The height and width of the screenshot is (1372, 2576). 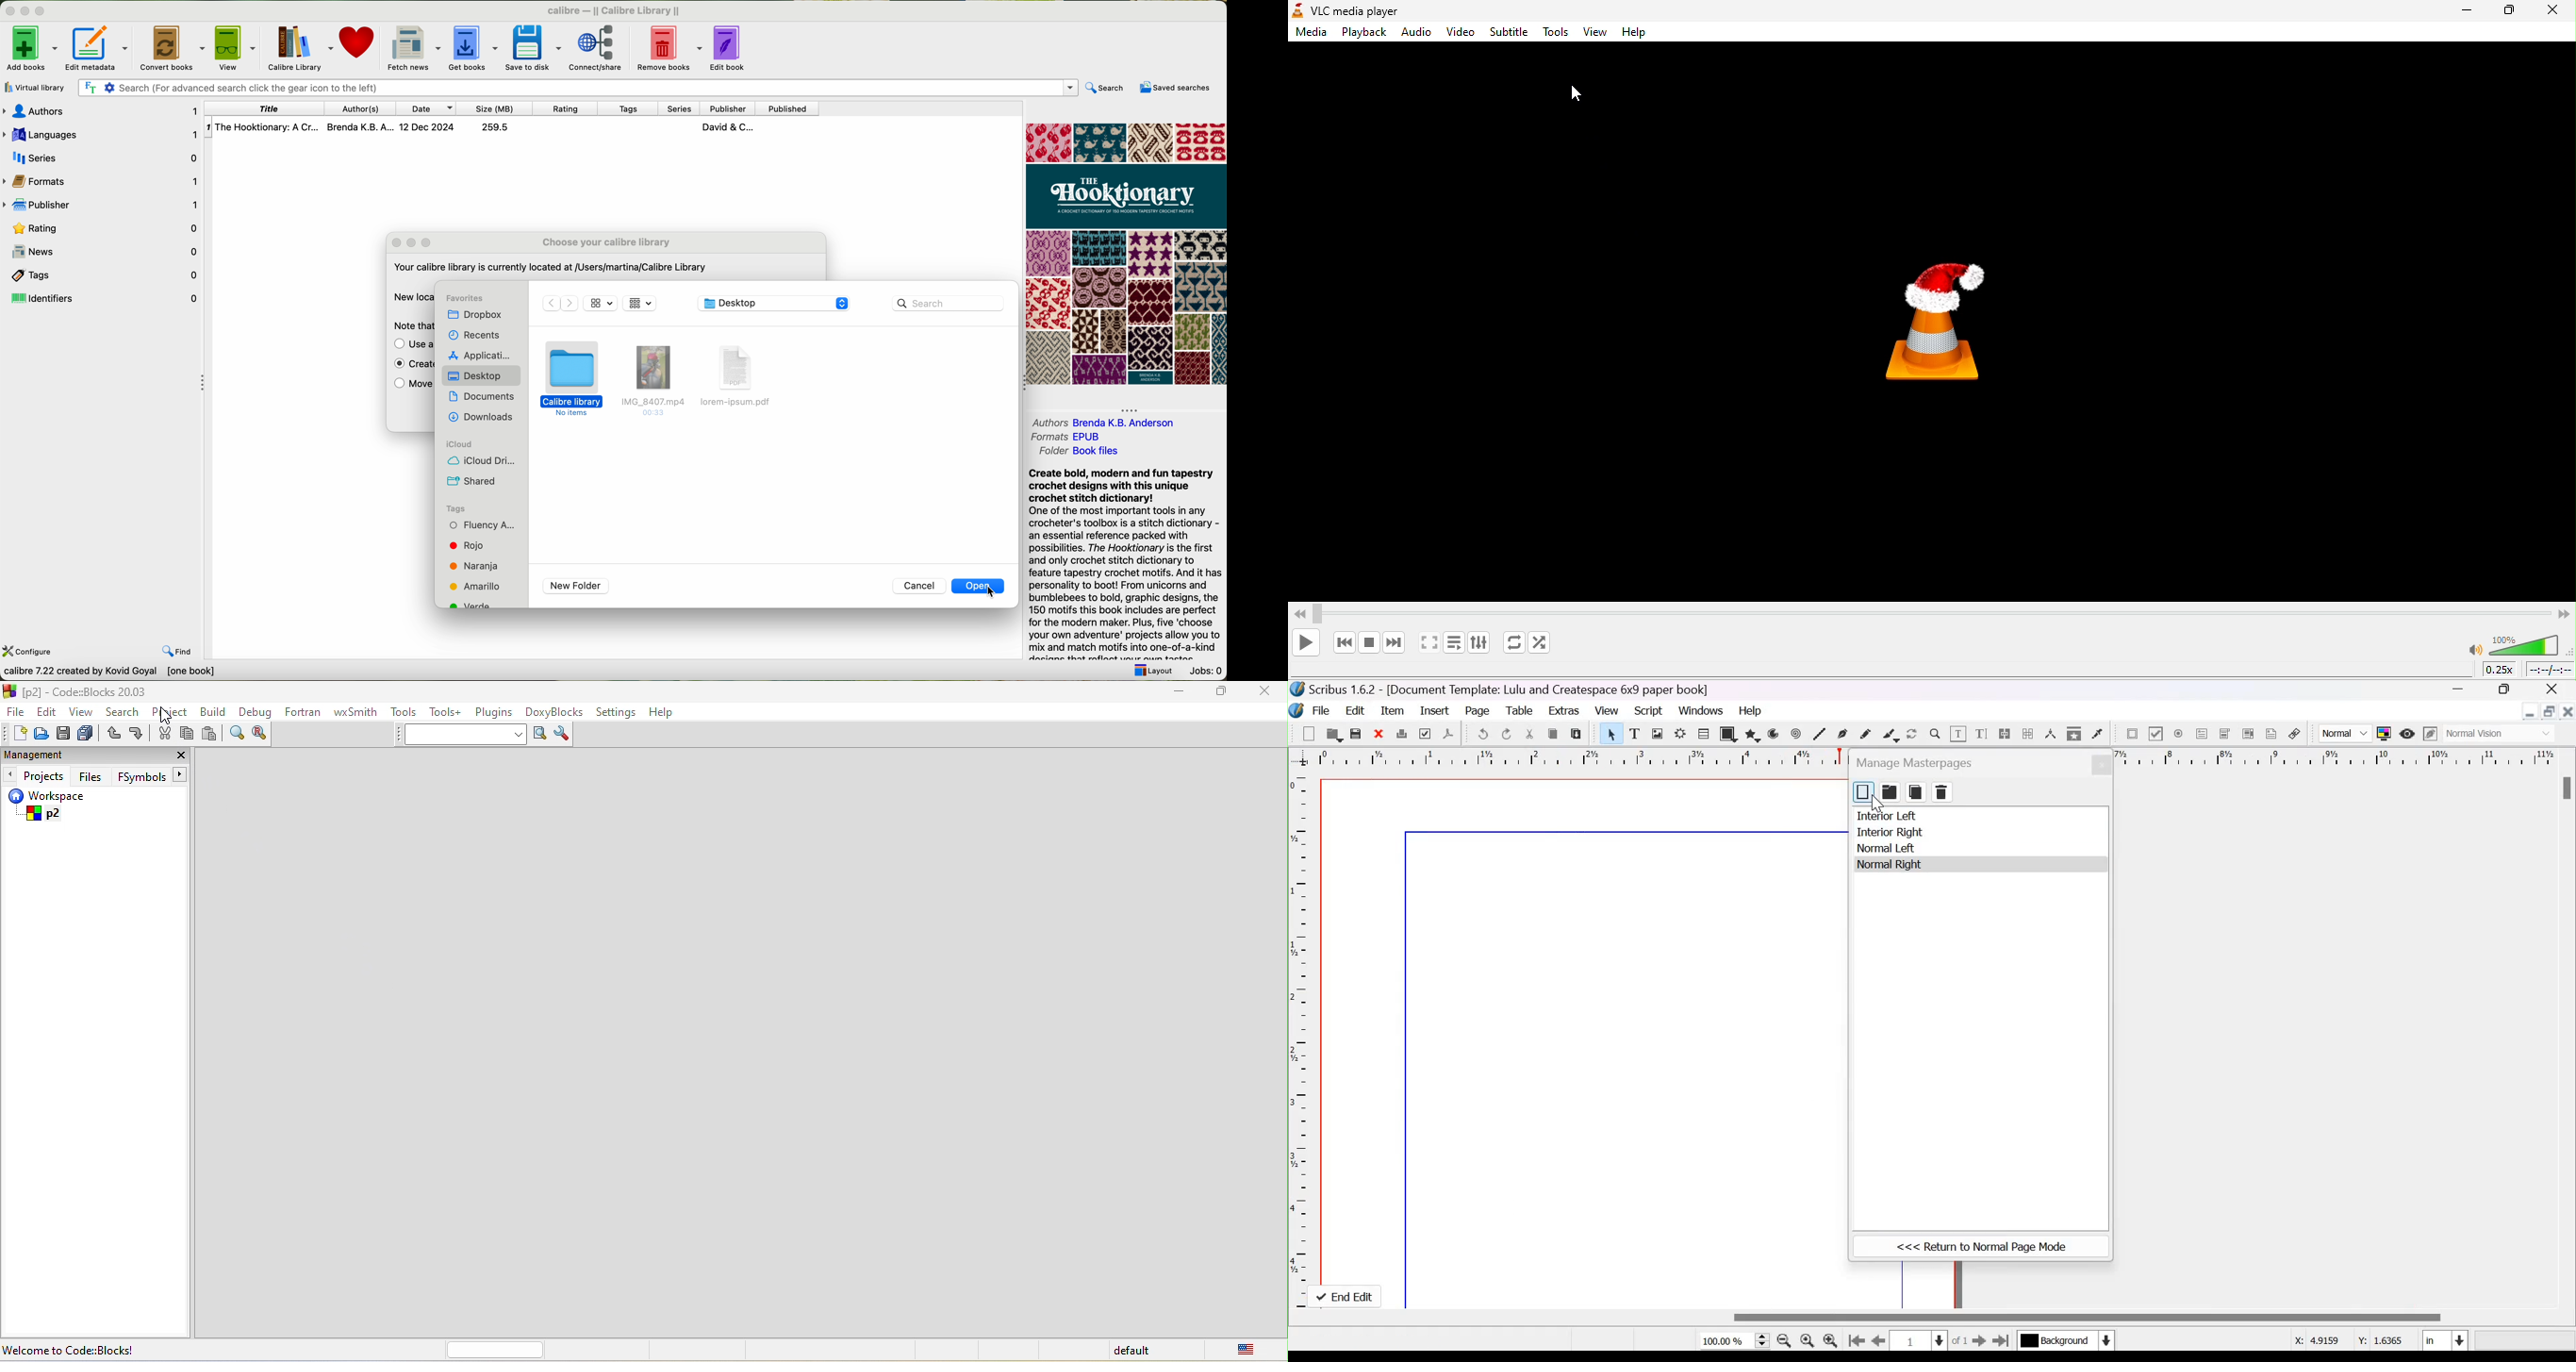 What do you see at coordinates (478, 354) in the screenshot?
I see `applications` at bounding box center [478, 354].